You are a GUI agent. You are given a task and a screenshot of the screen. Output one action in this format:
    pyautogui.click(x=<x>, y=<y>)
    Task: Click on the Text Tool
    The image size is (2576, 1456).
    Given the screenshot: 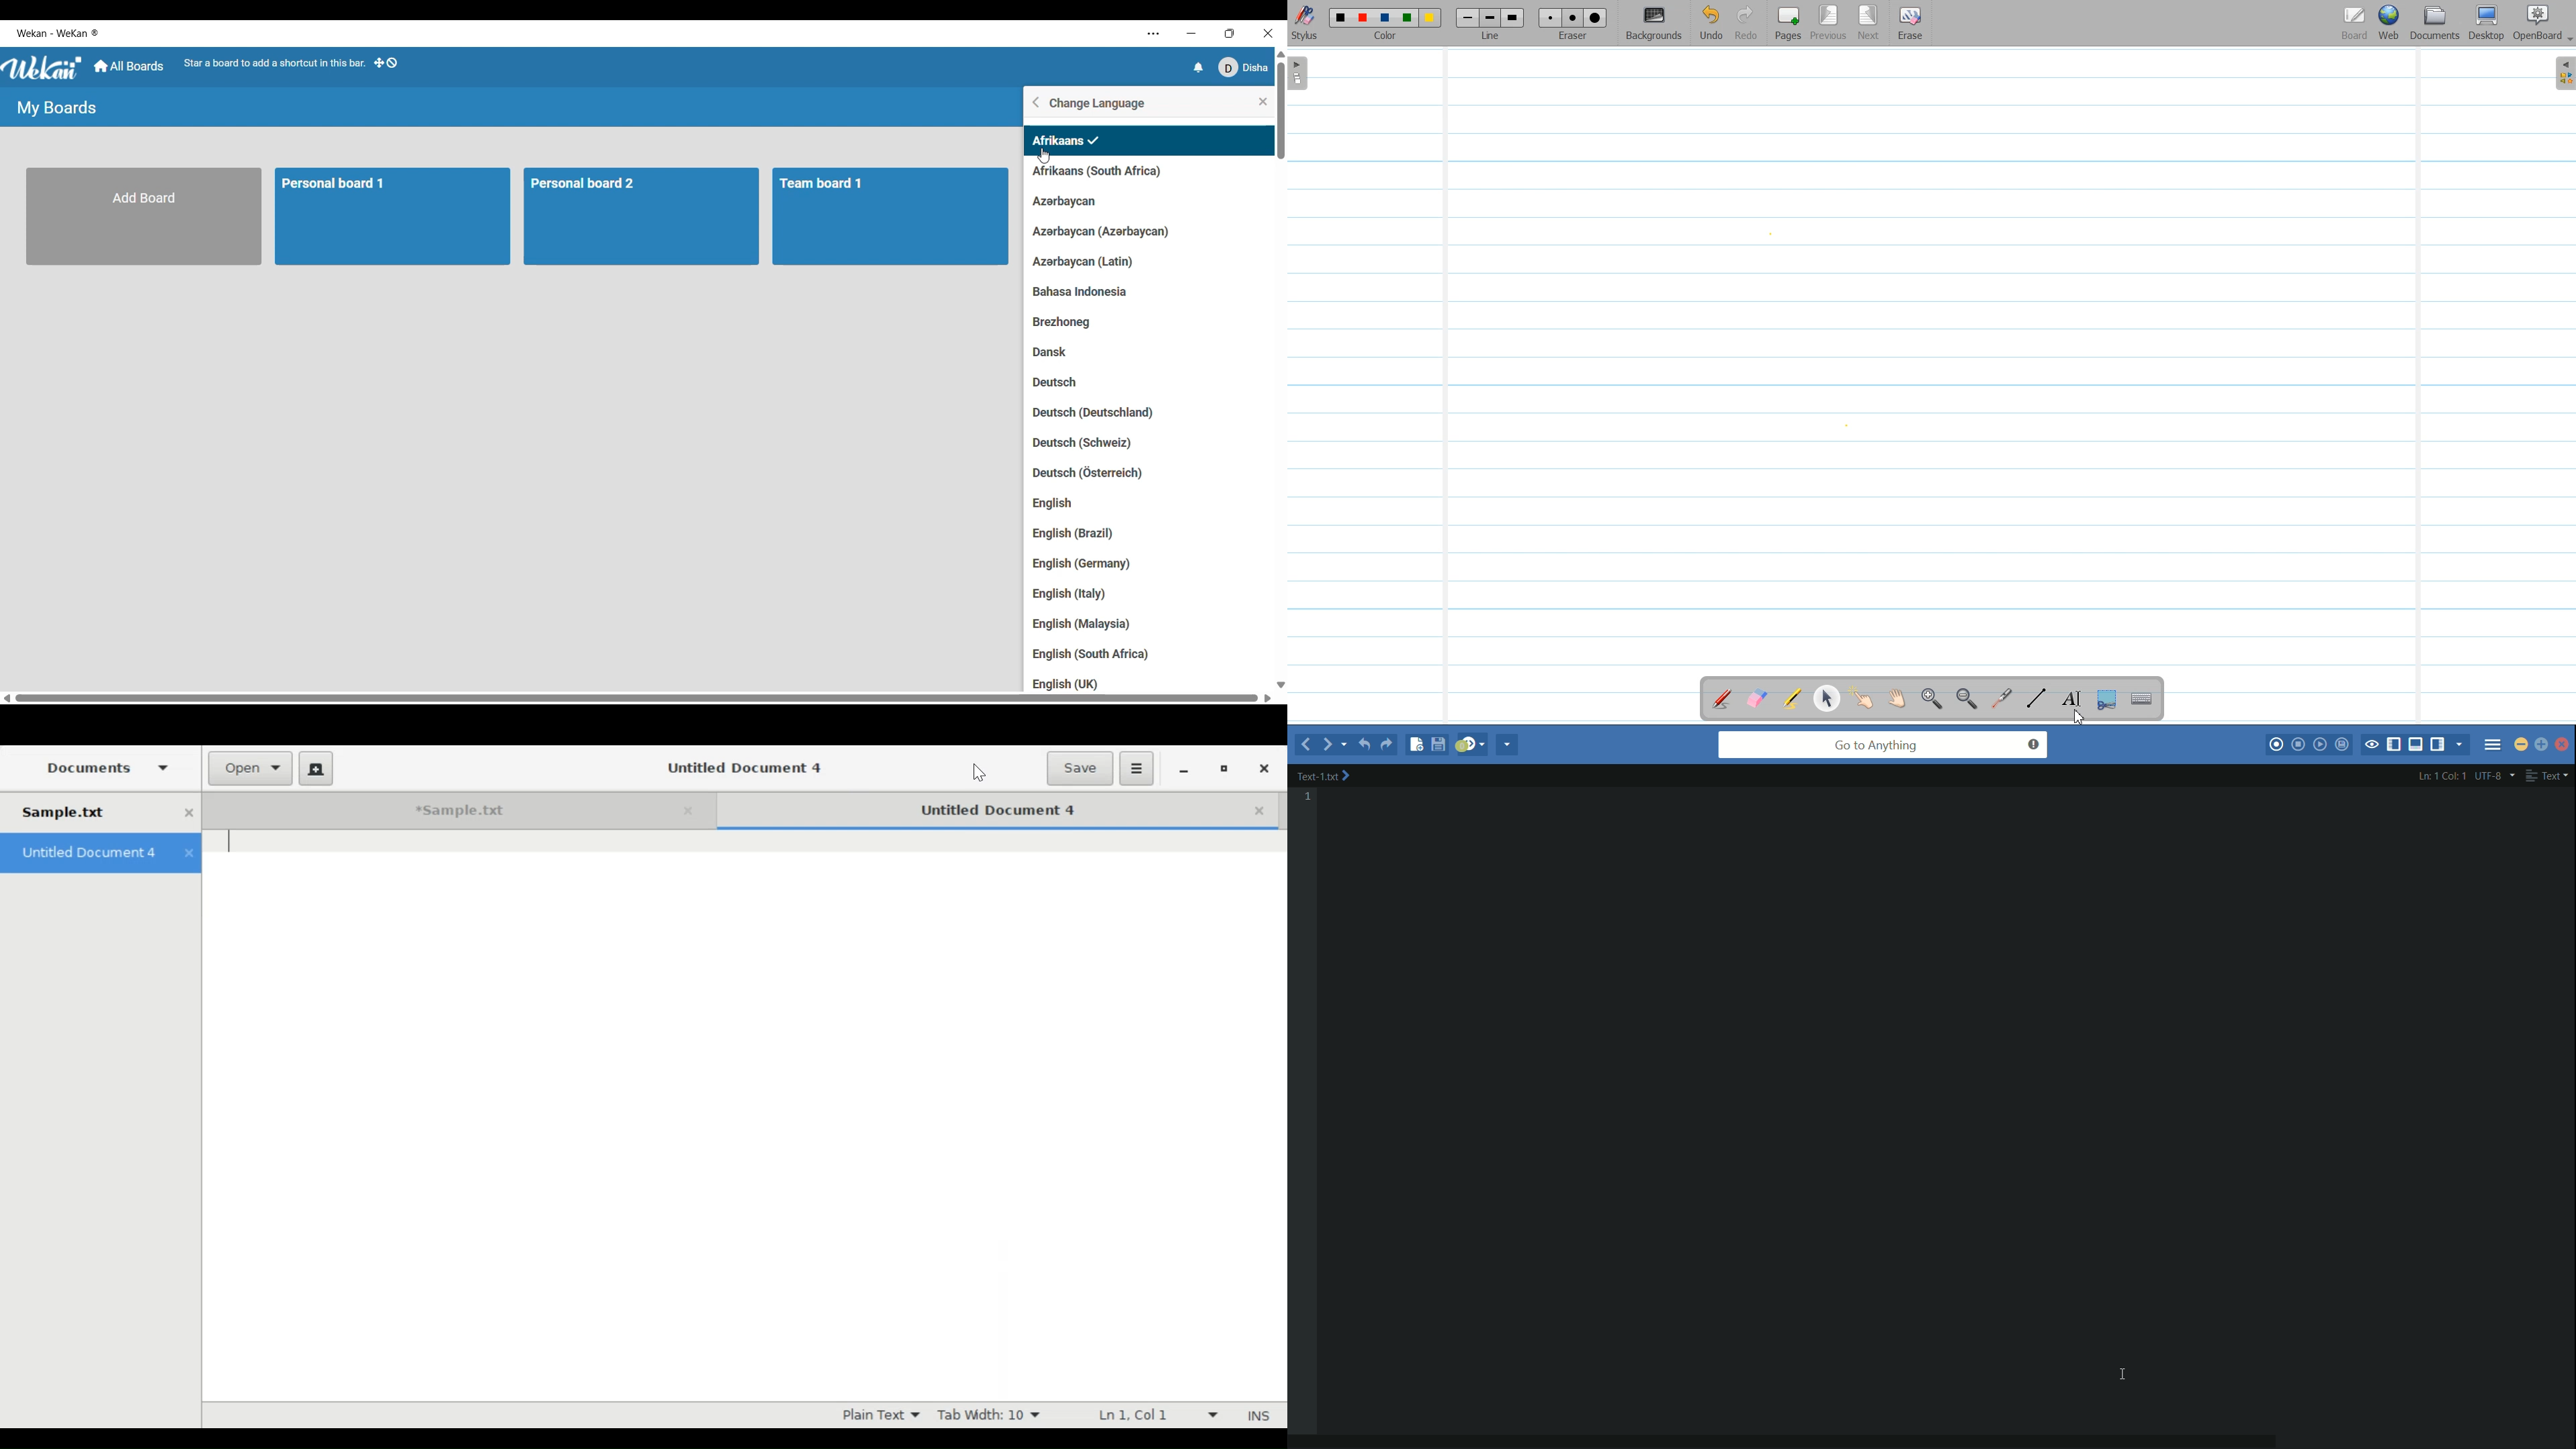 What is the action you would take?
    pyautogui.click(x=2069, y=699)
    